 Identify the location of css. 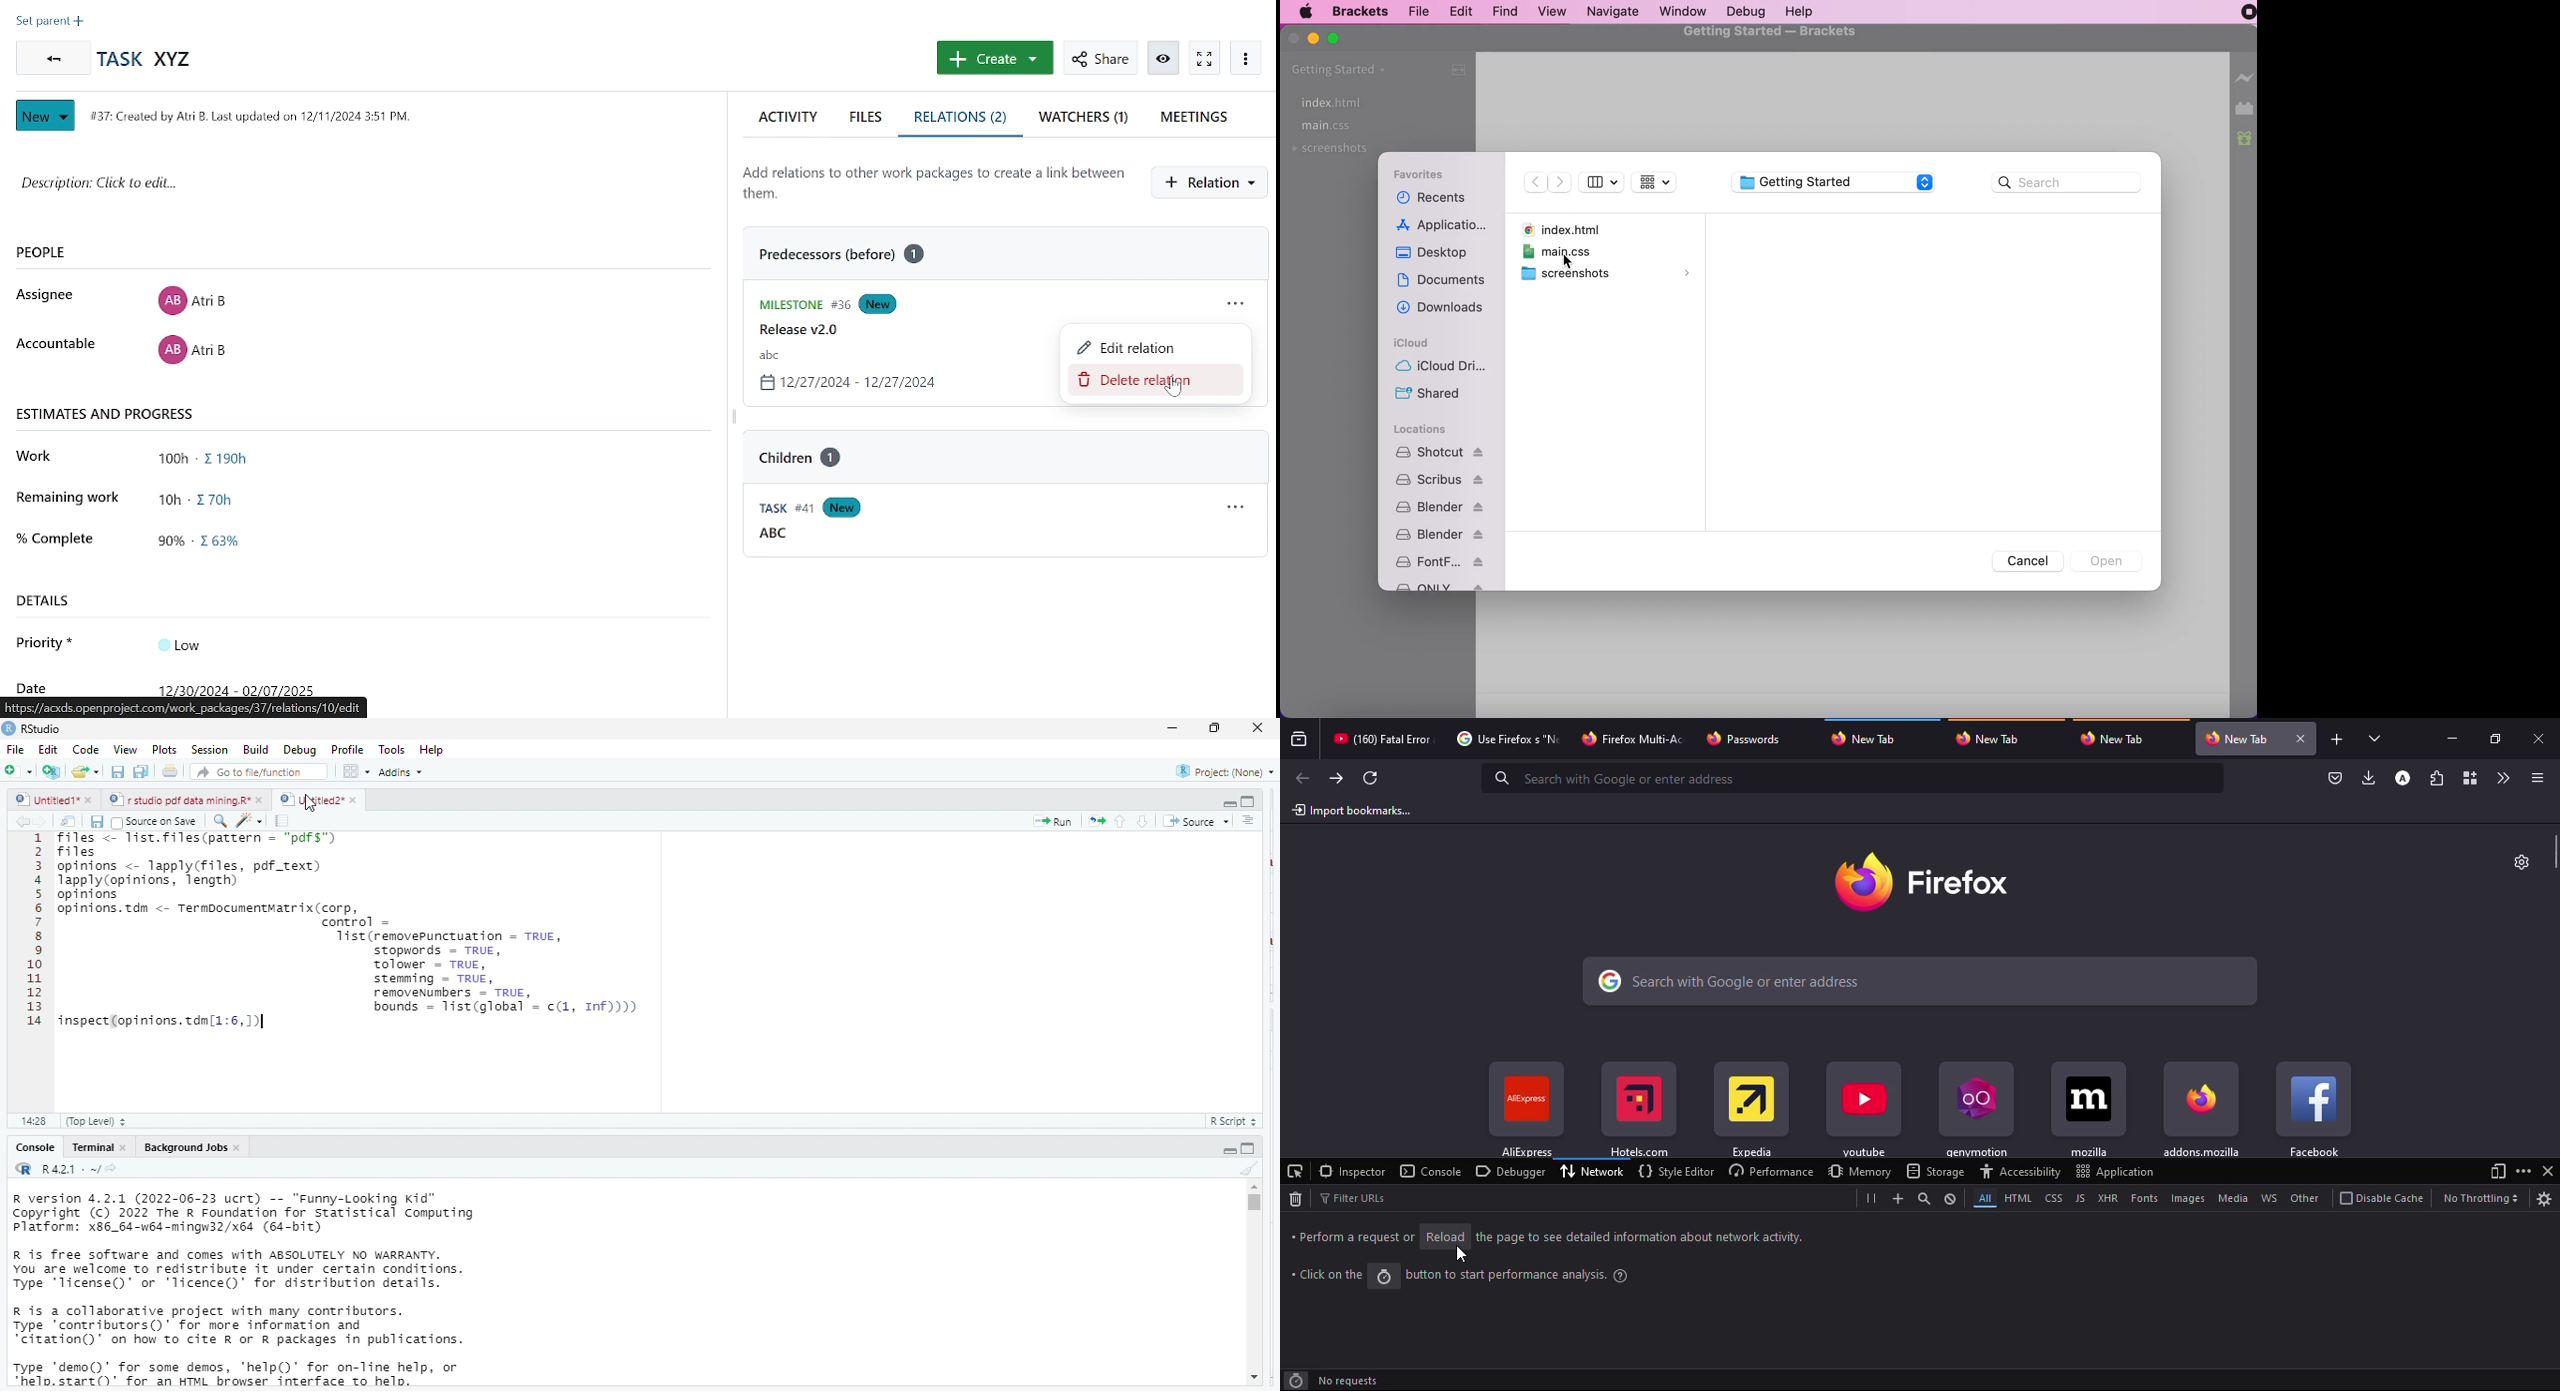
(2052, 1198).